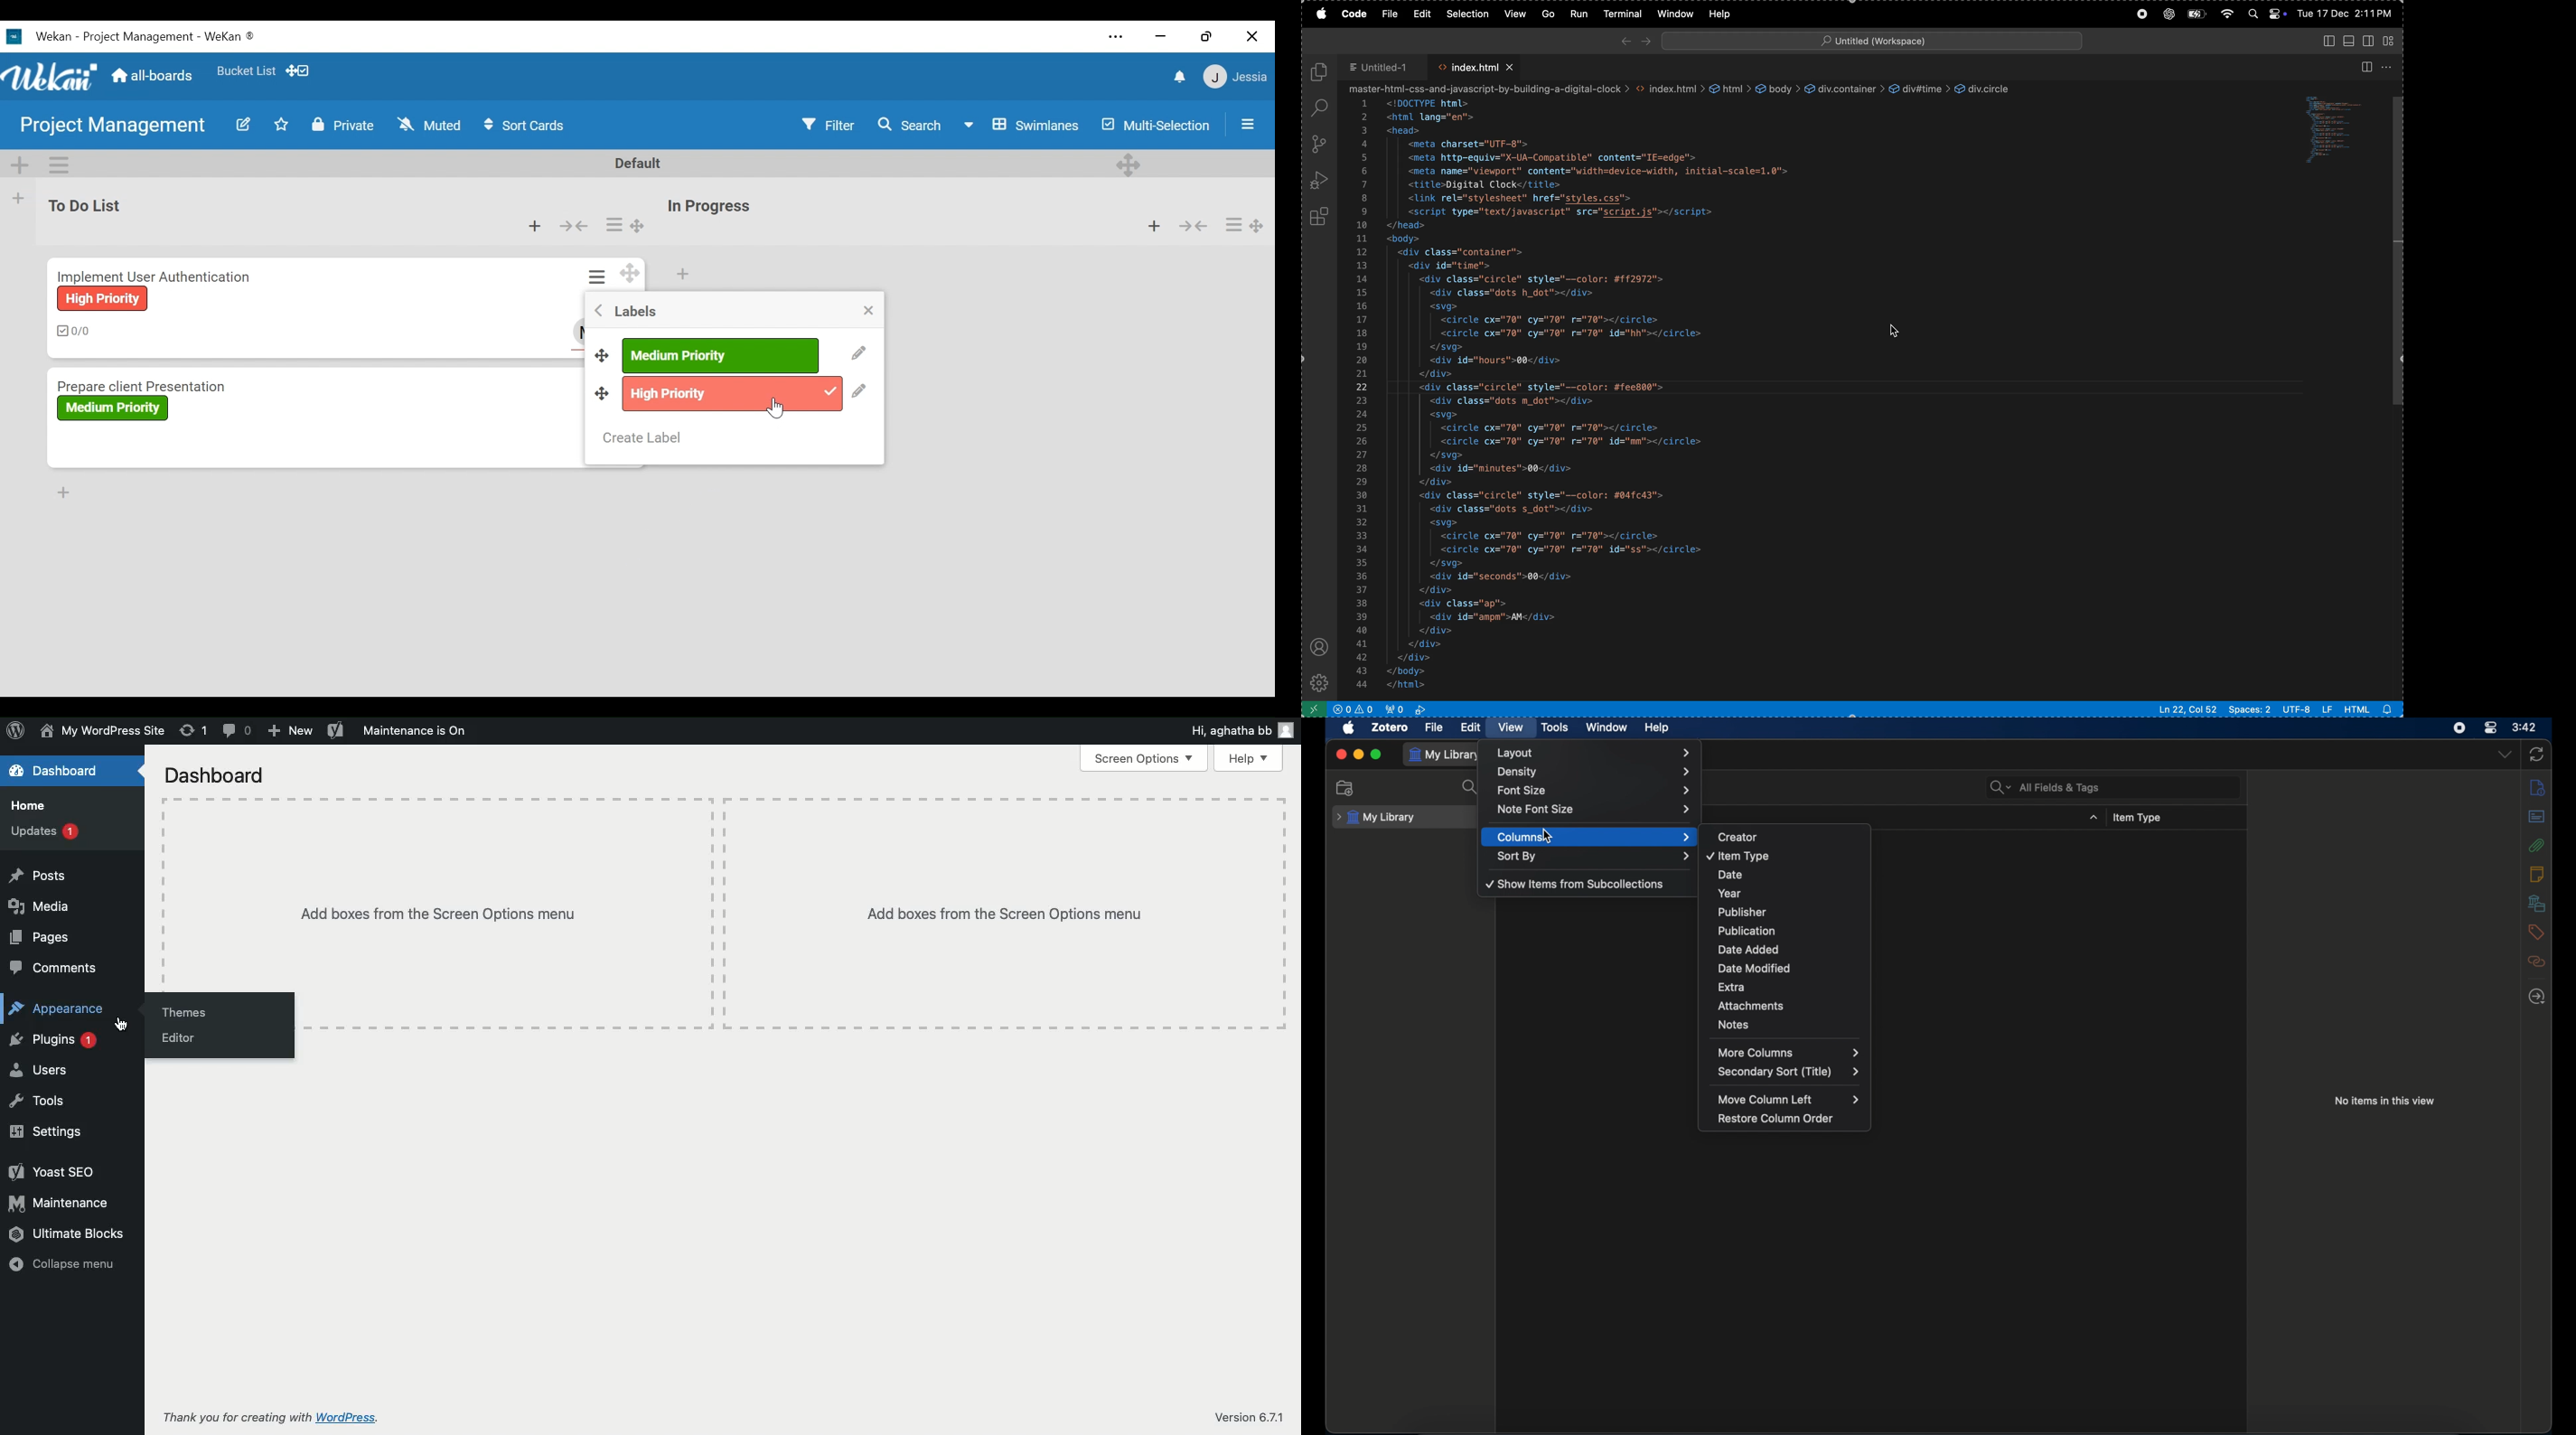  I want to click on Site name, so click(99, 731).